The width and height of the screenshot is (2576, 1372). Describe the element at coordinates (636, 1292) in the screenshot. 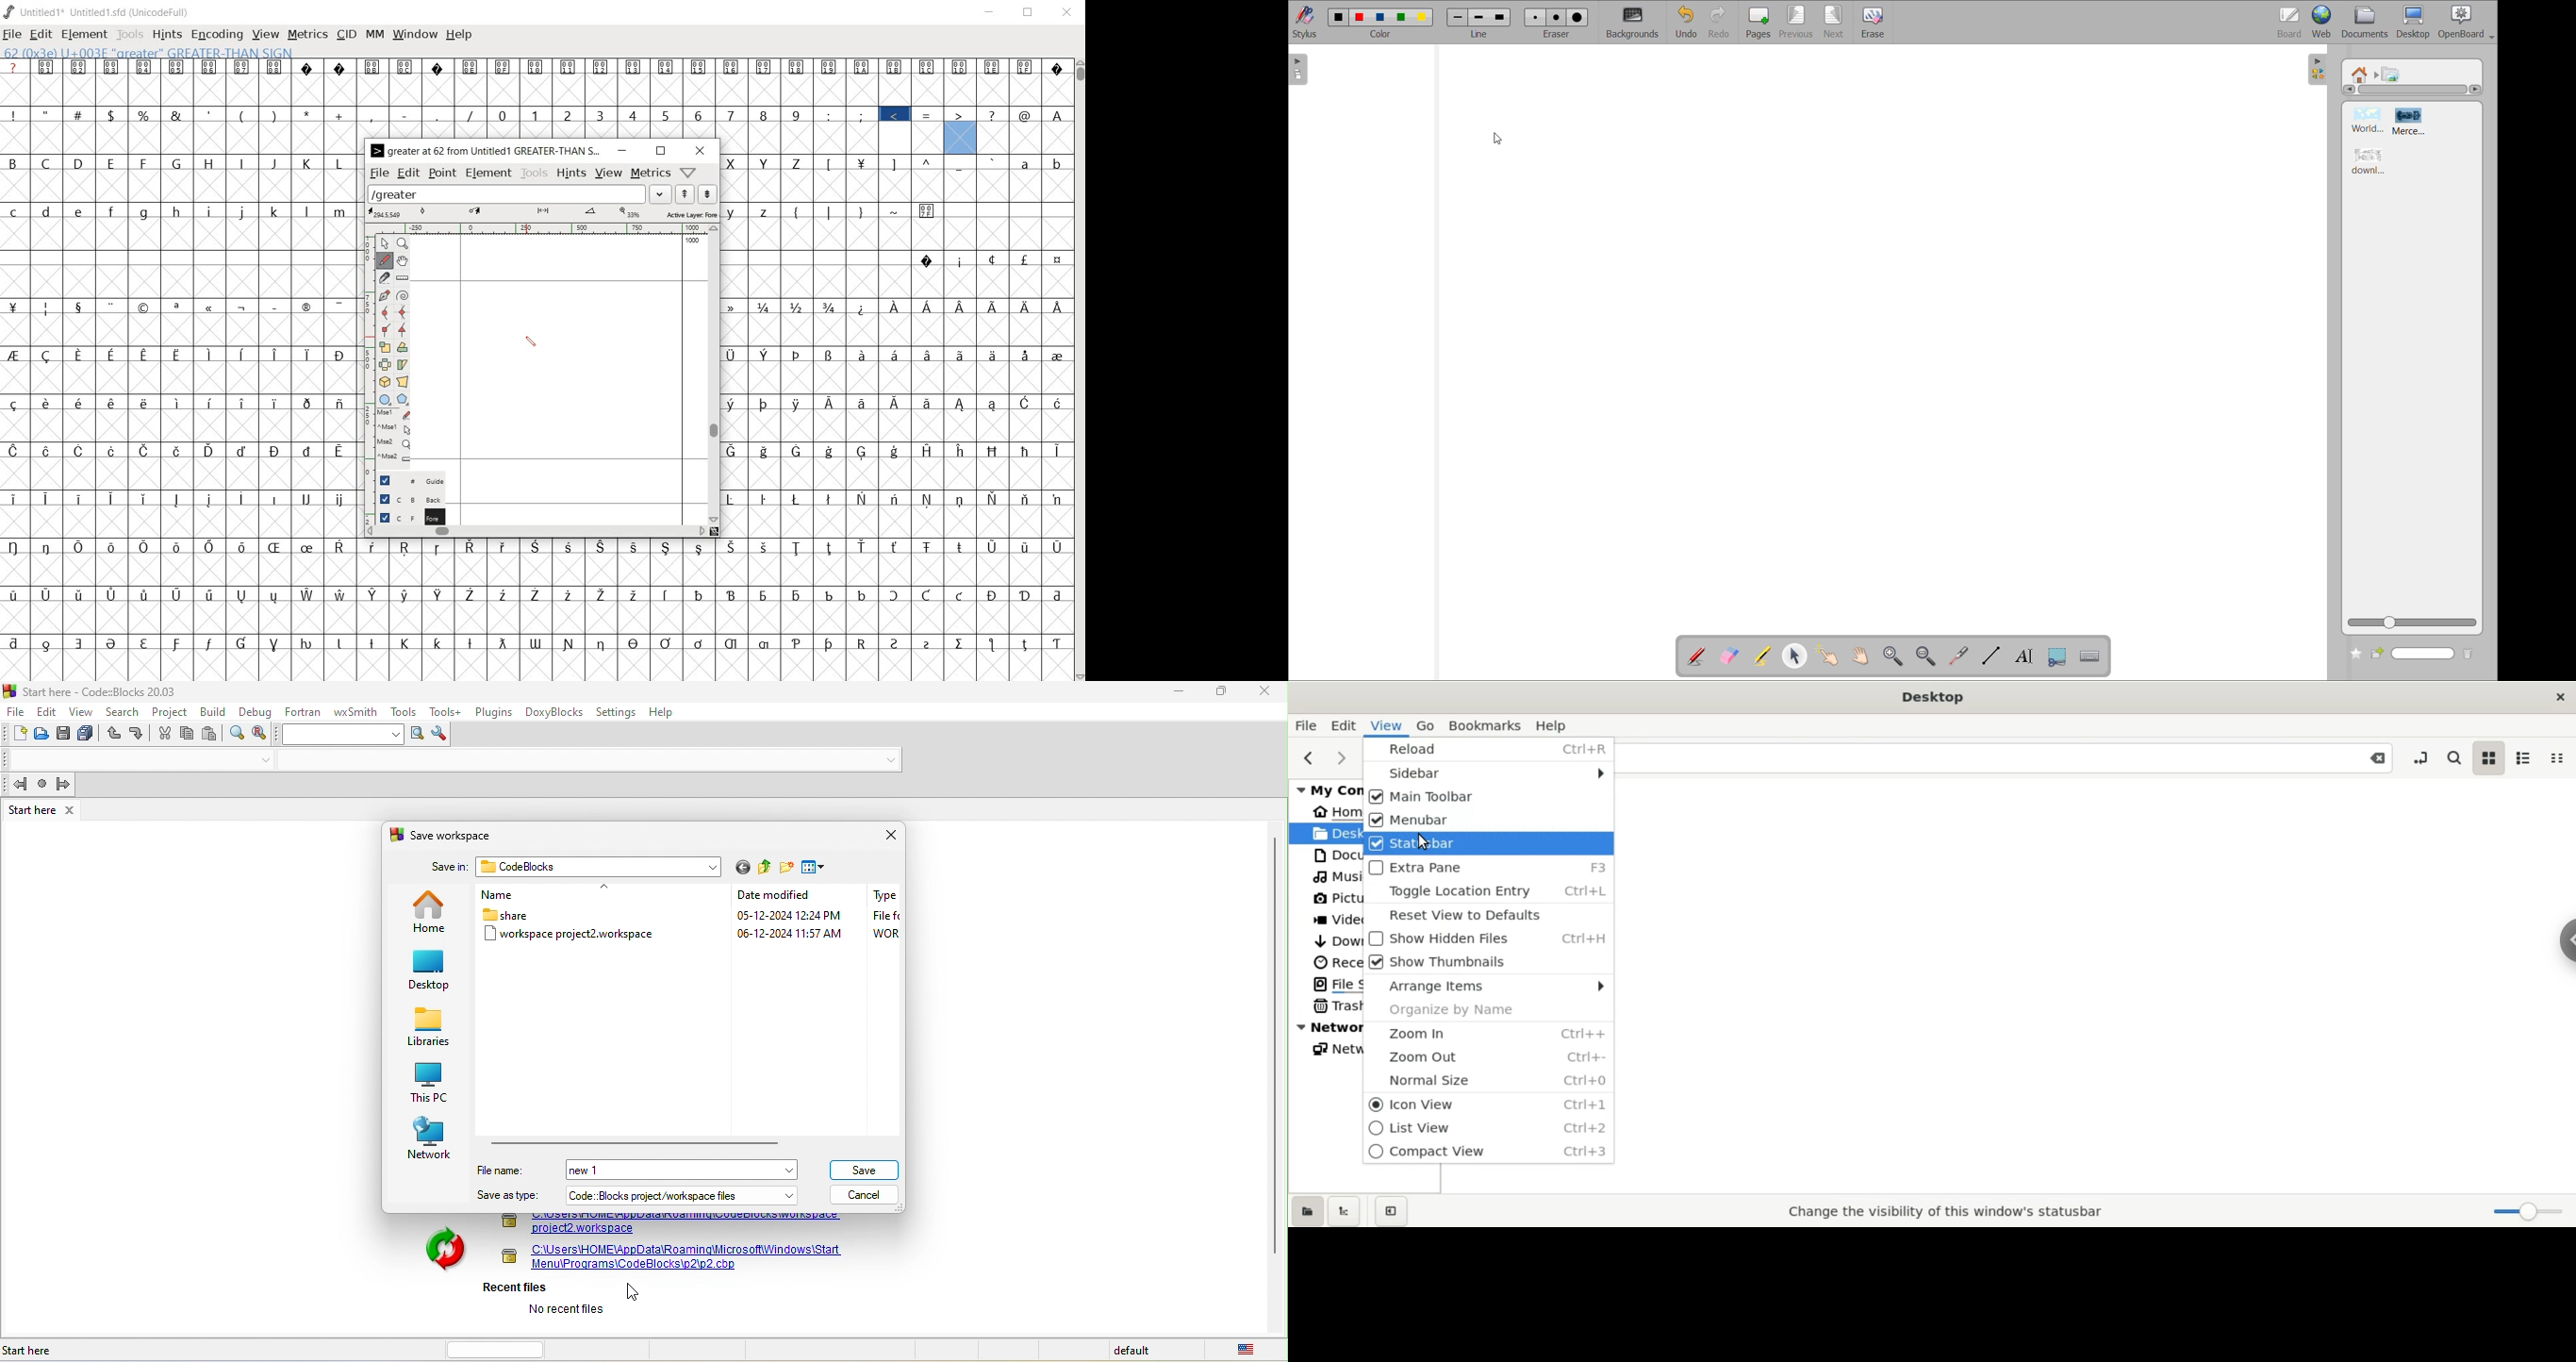

I see `Cursor` at that location.